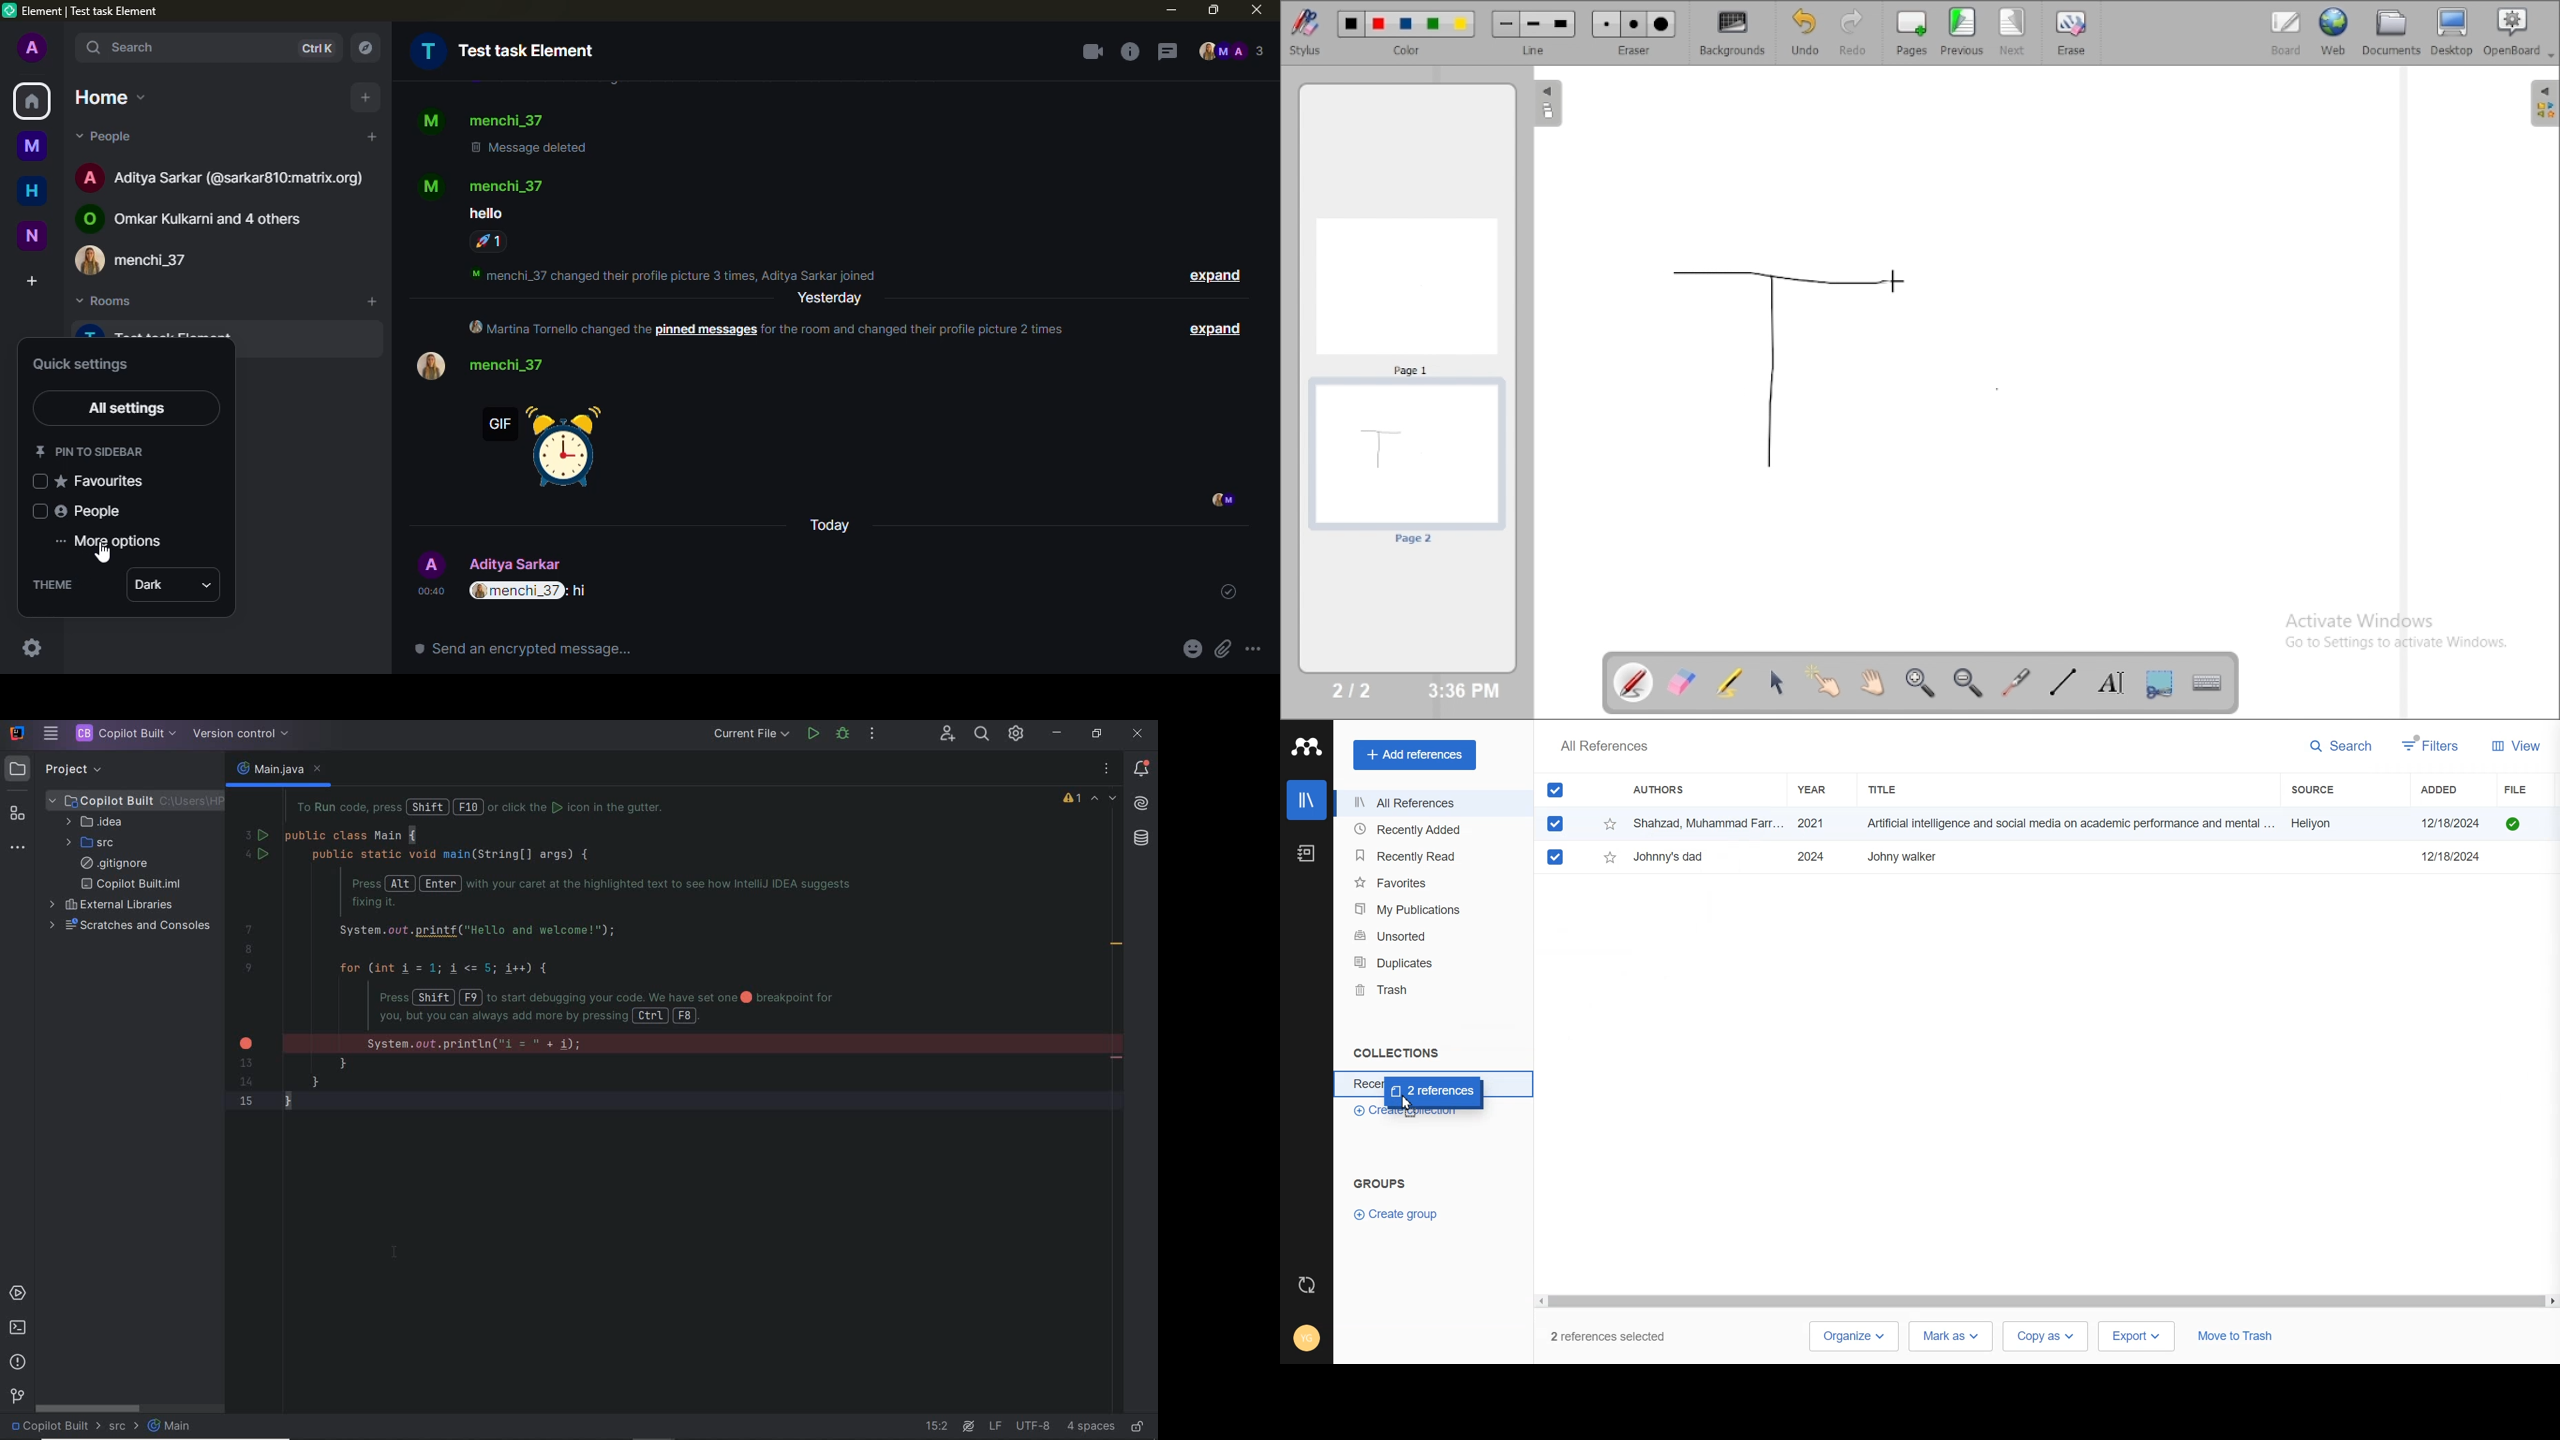  I want to click on pin to sidebar, so click(91, 452).